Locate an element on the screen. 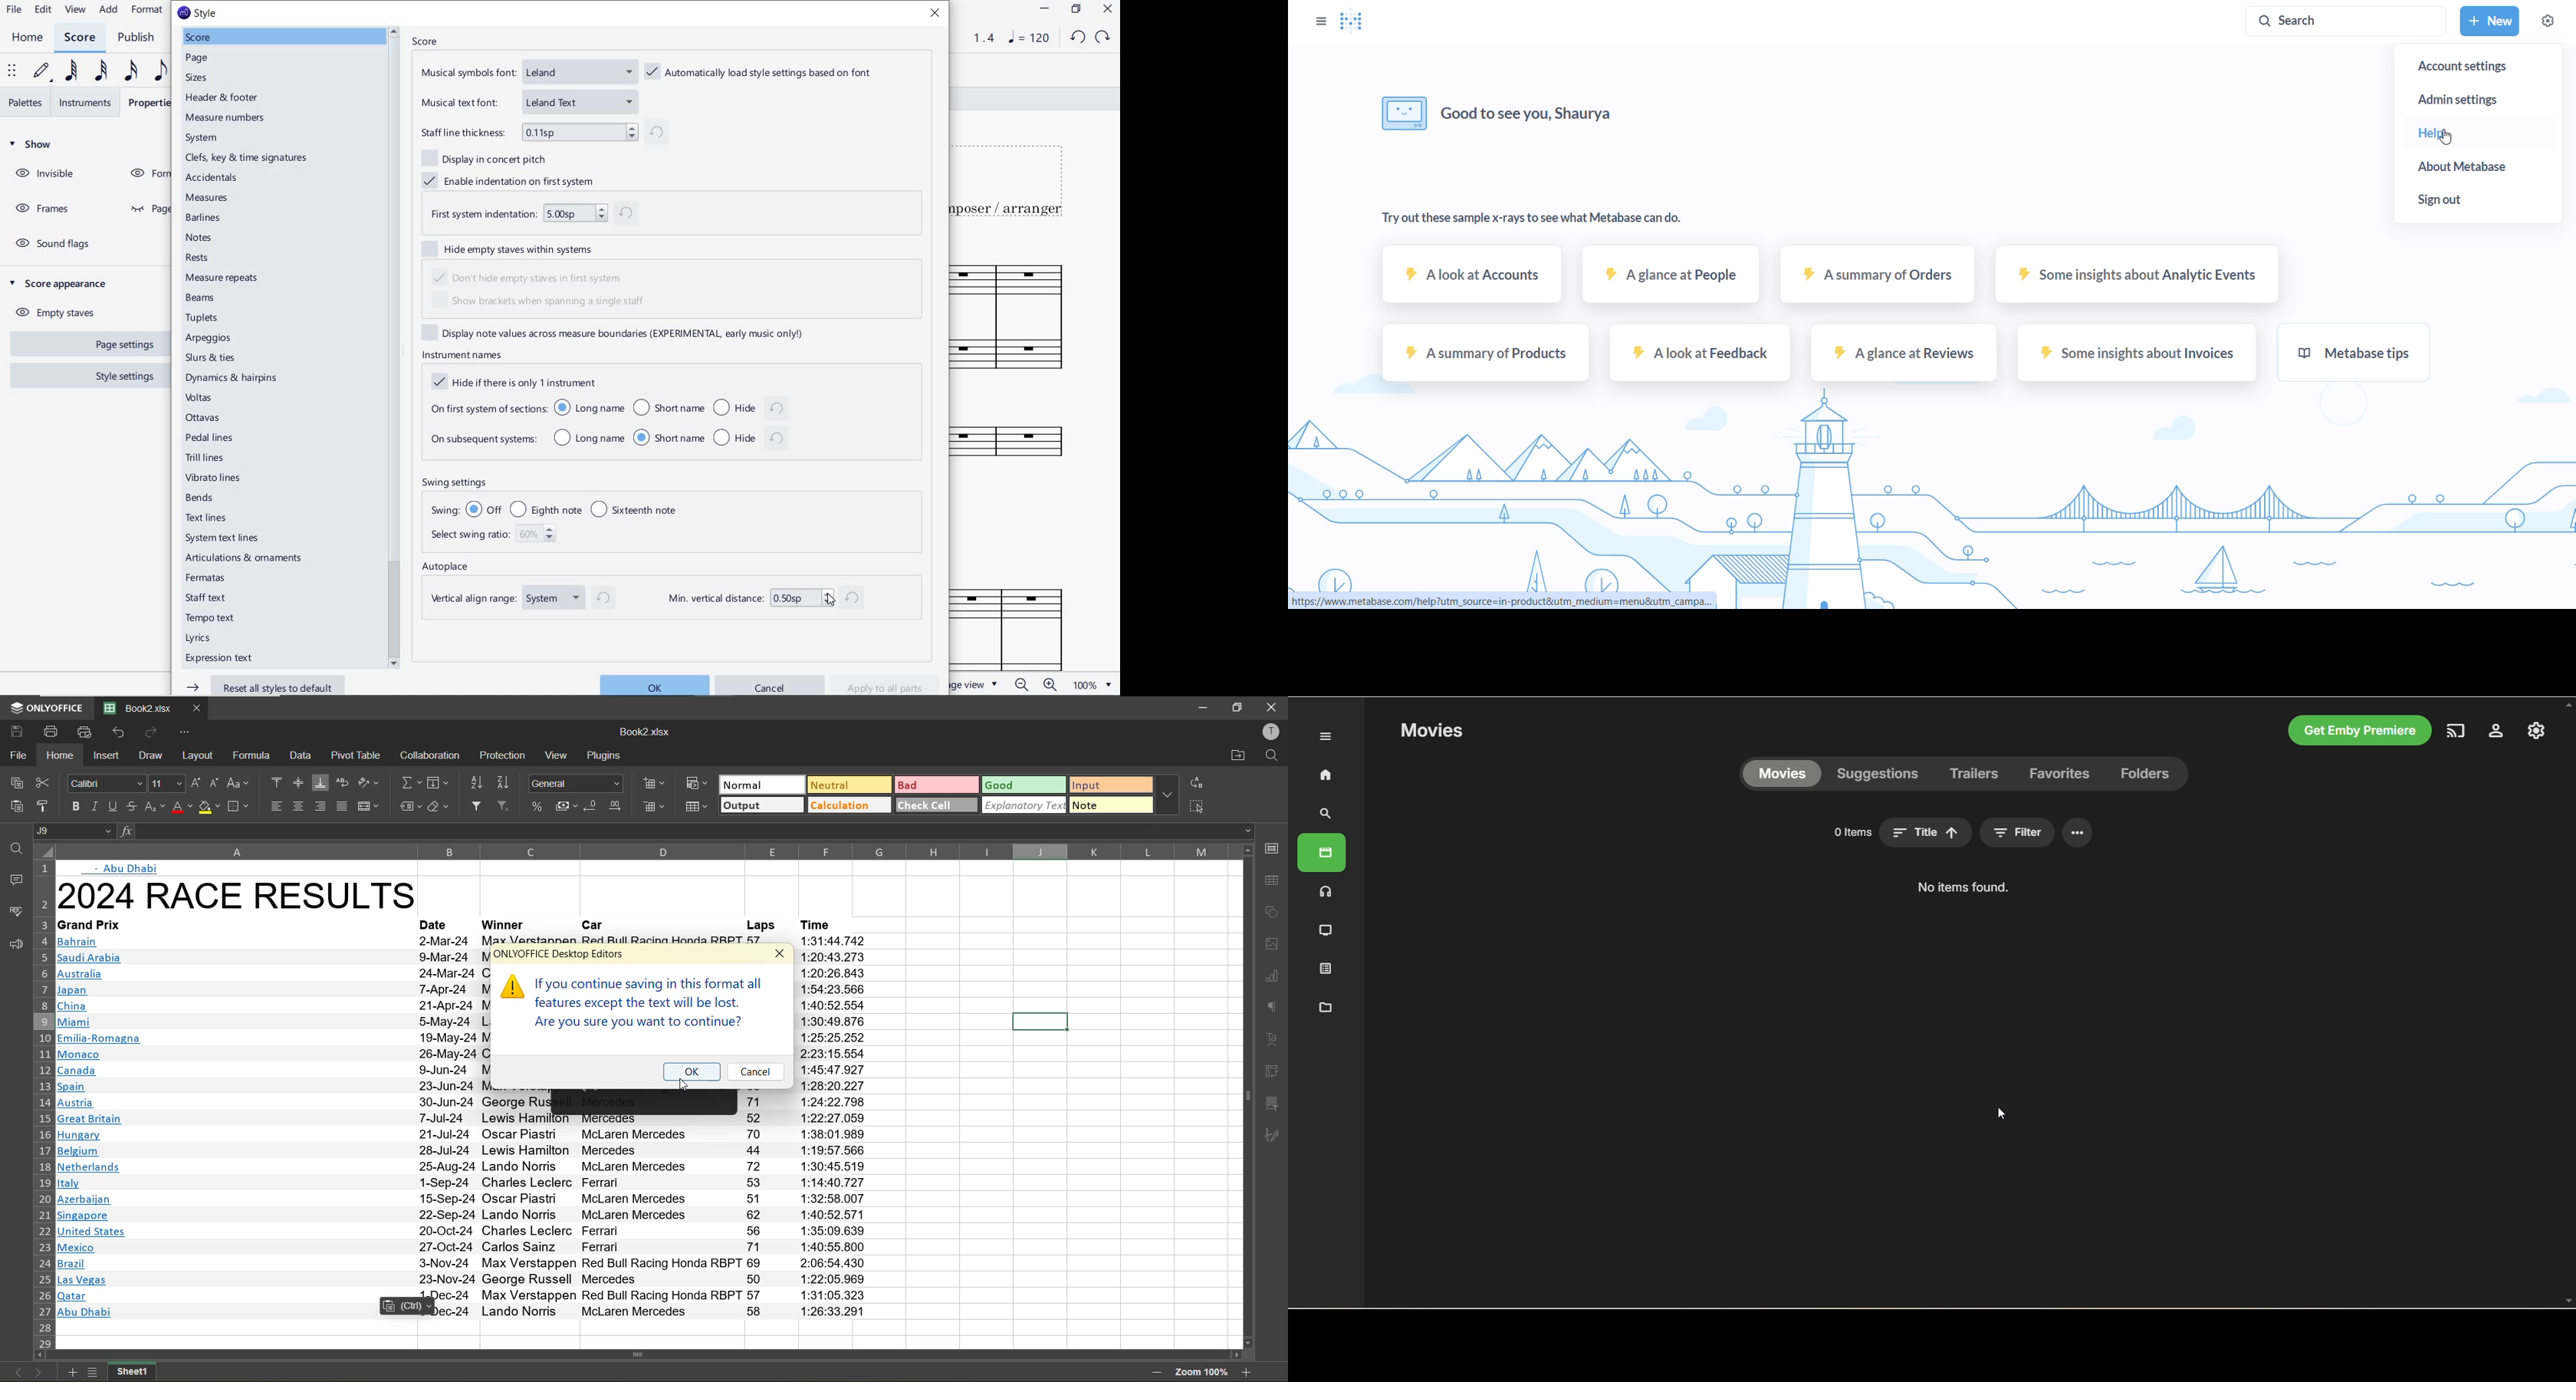 The height and width of the screenshot is (1400, 2576). horizontal scrollbar is located at coordinates (636, 1355).